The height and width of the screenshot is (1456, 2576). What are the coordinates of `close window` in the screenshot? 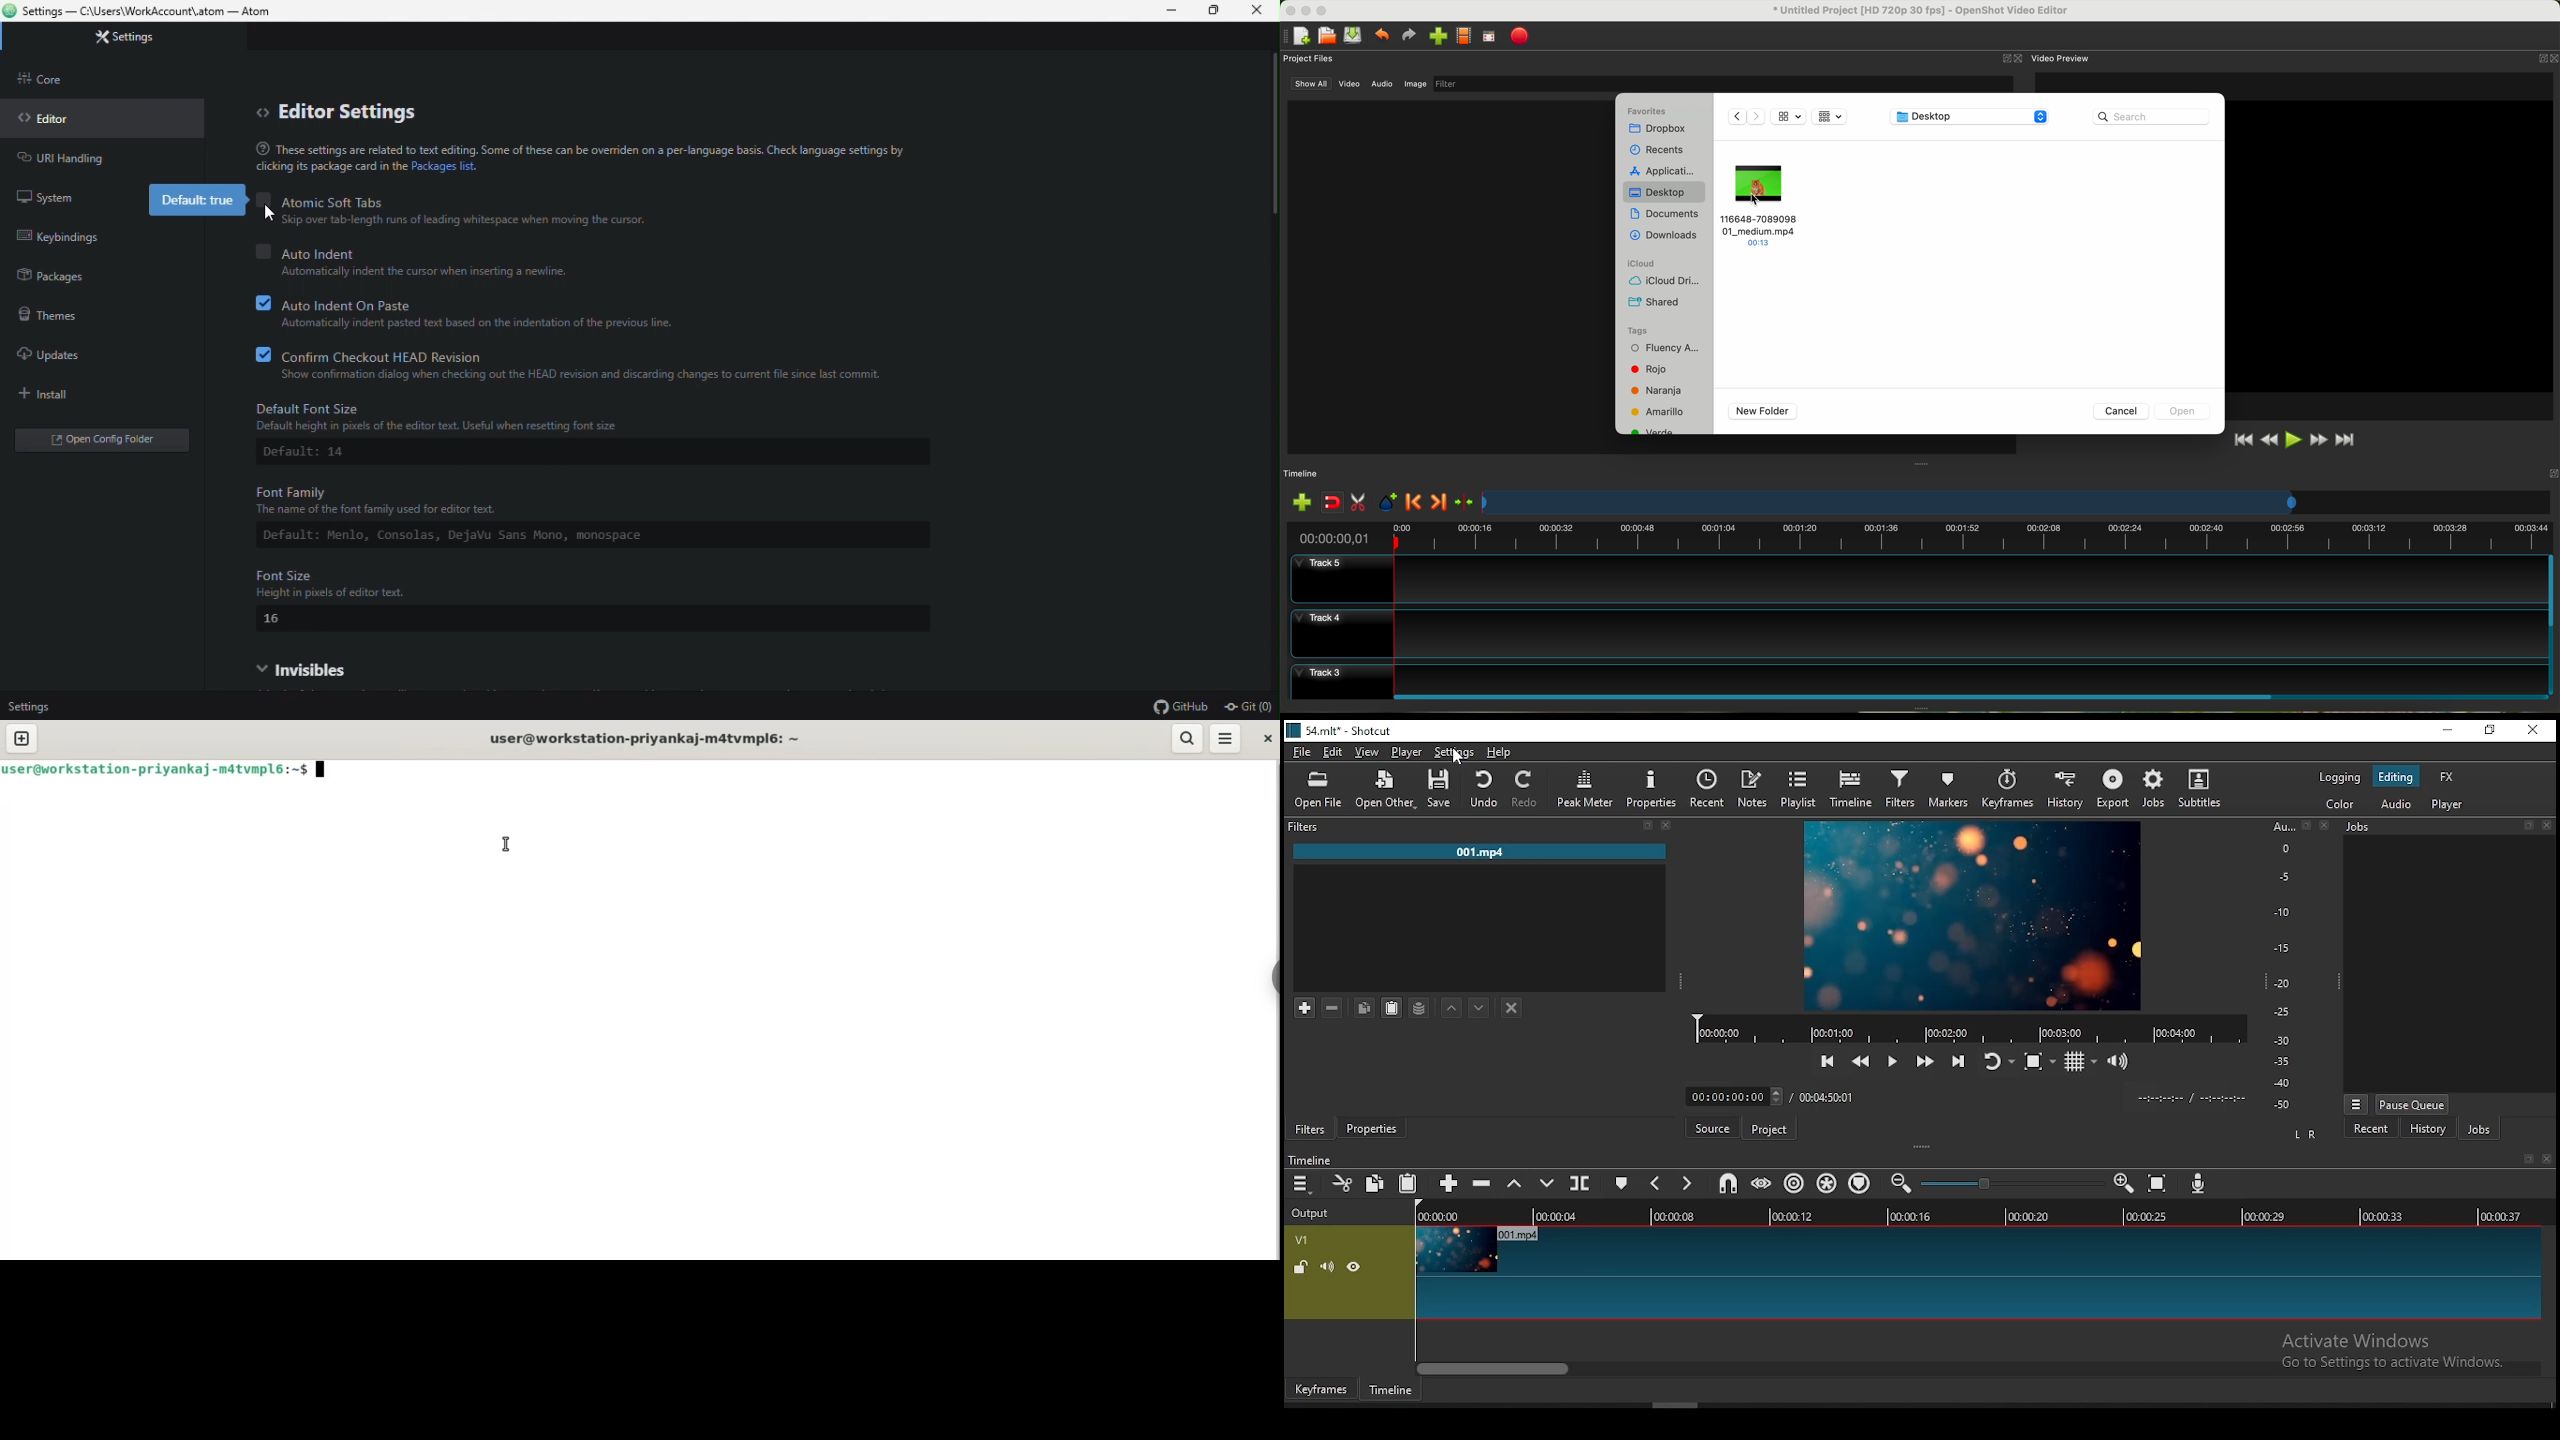 It's located at (2532, 731).